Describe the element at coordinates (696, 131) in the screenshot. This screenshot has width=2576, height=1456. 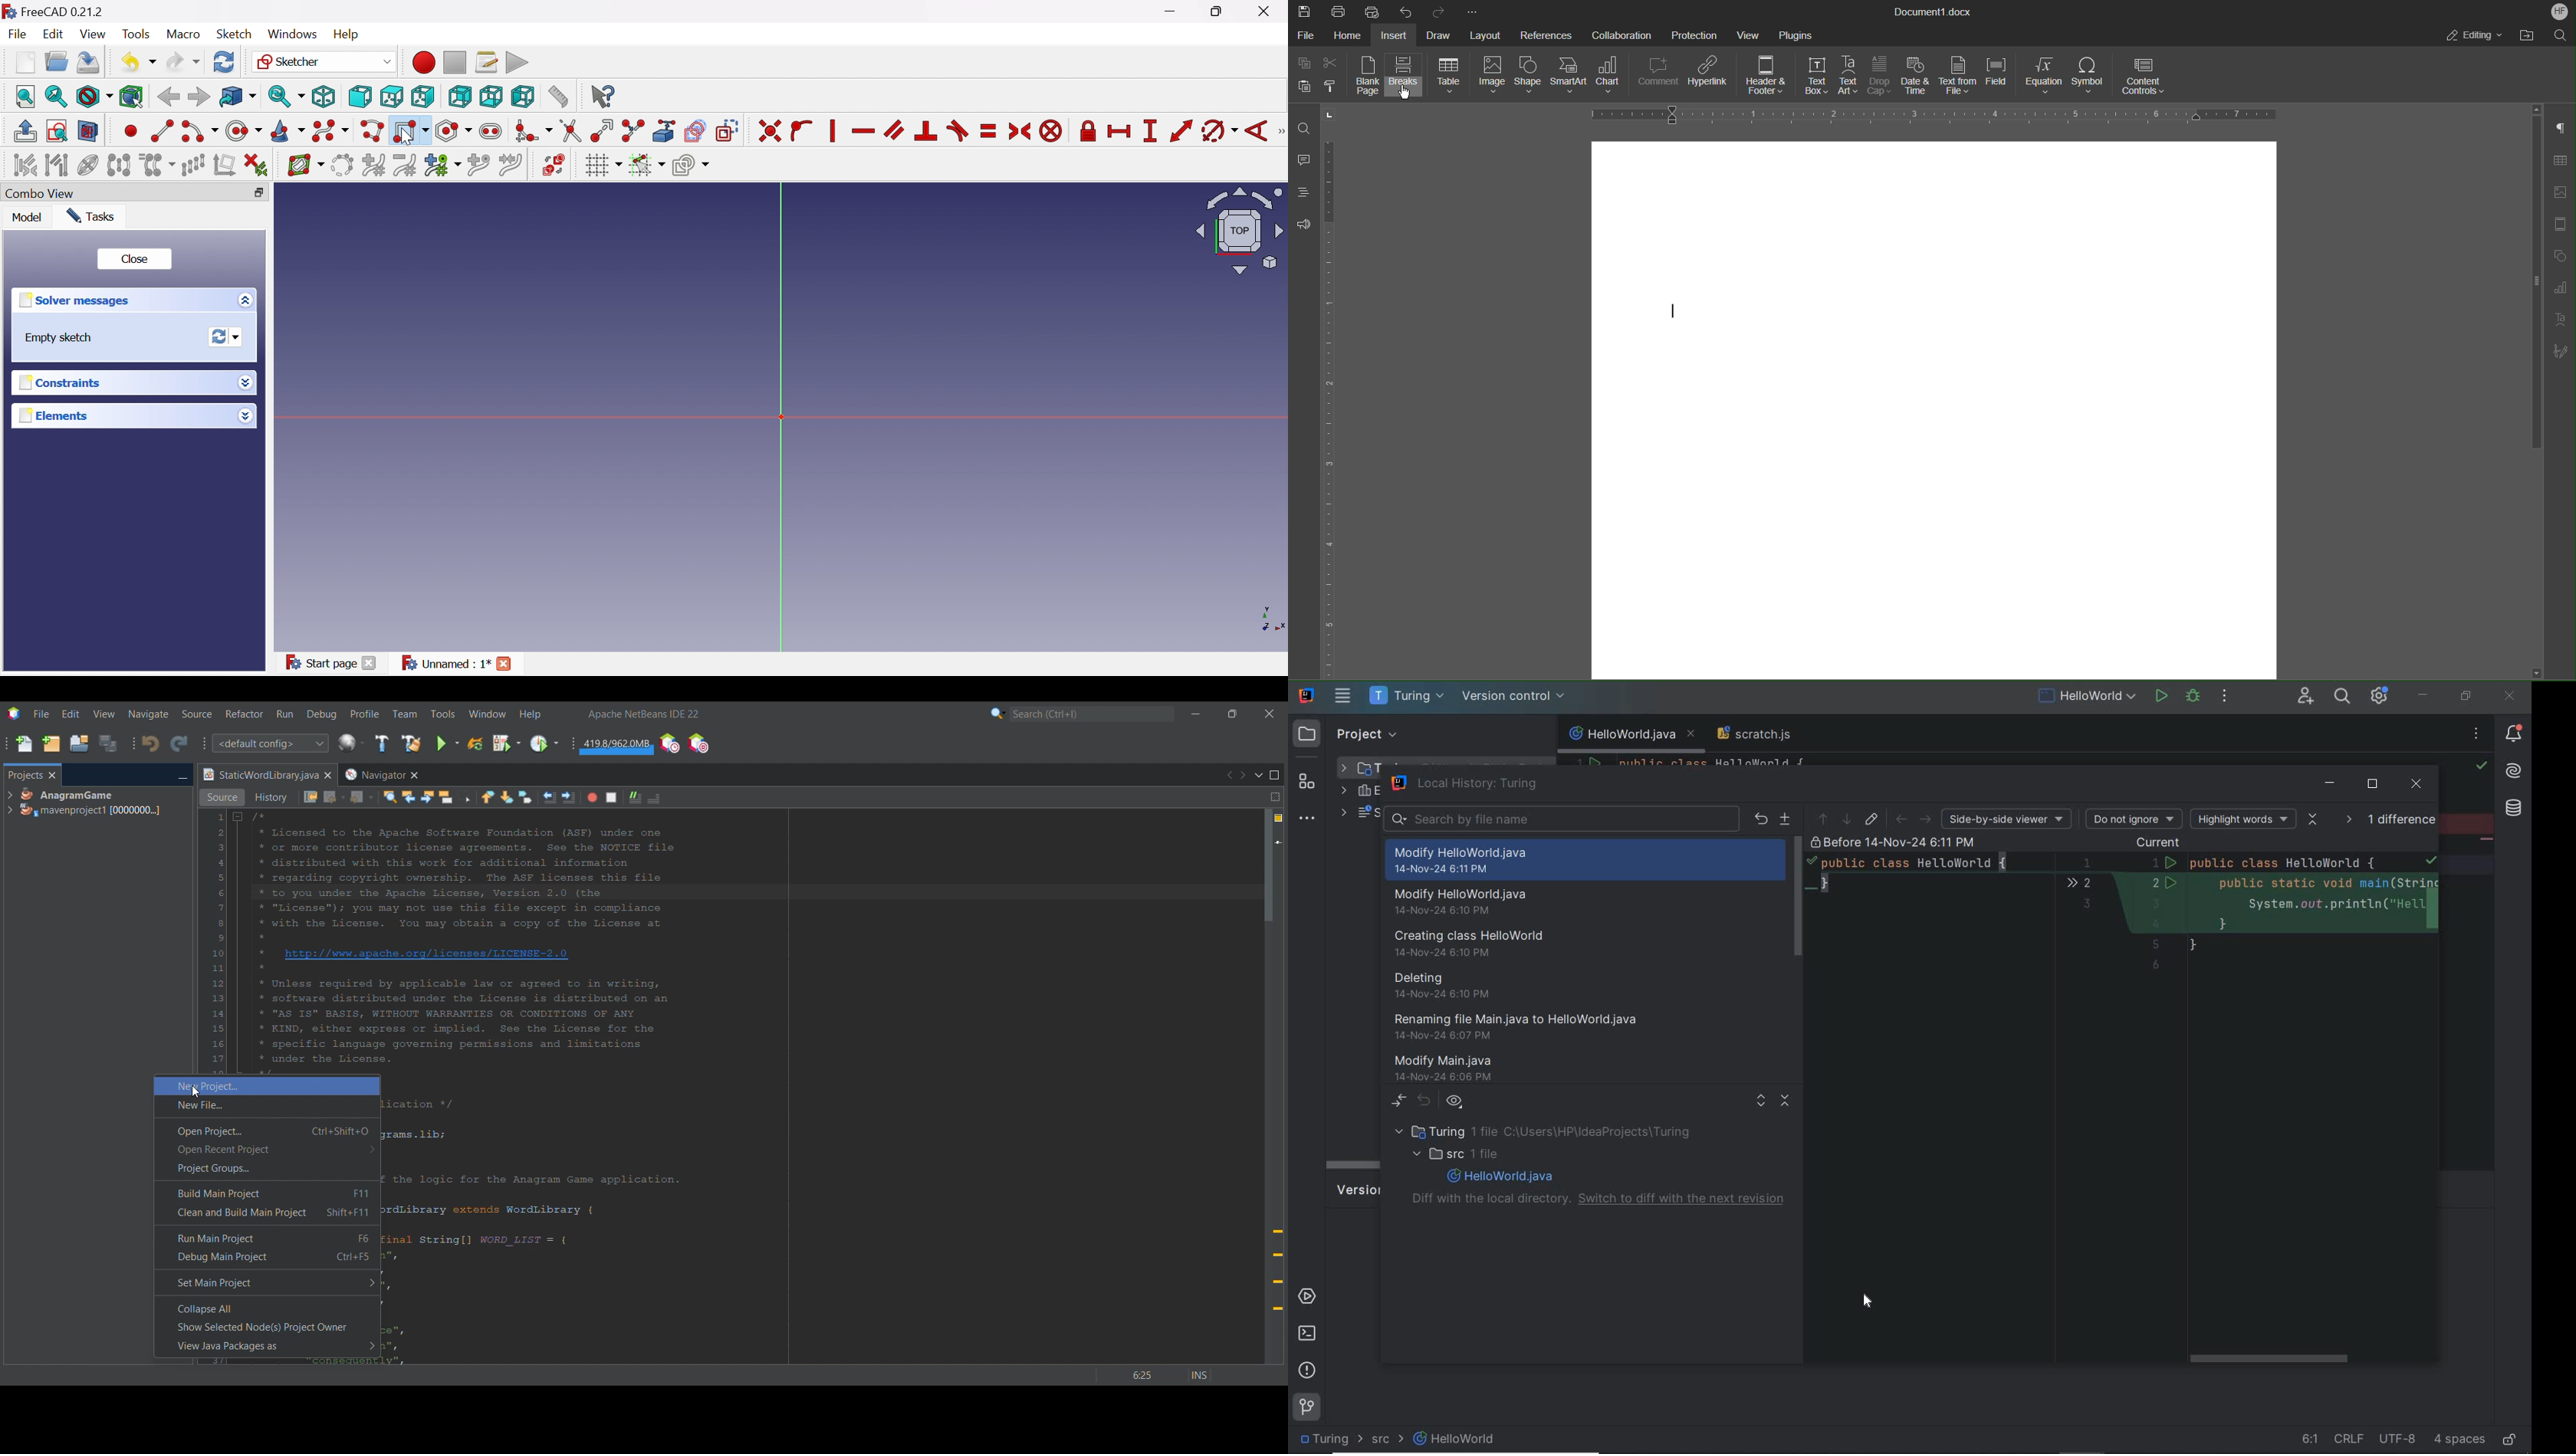
I see `Create carbon copy` at that location.